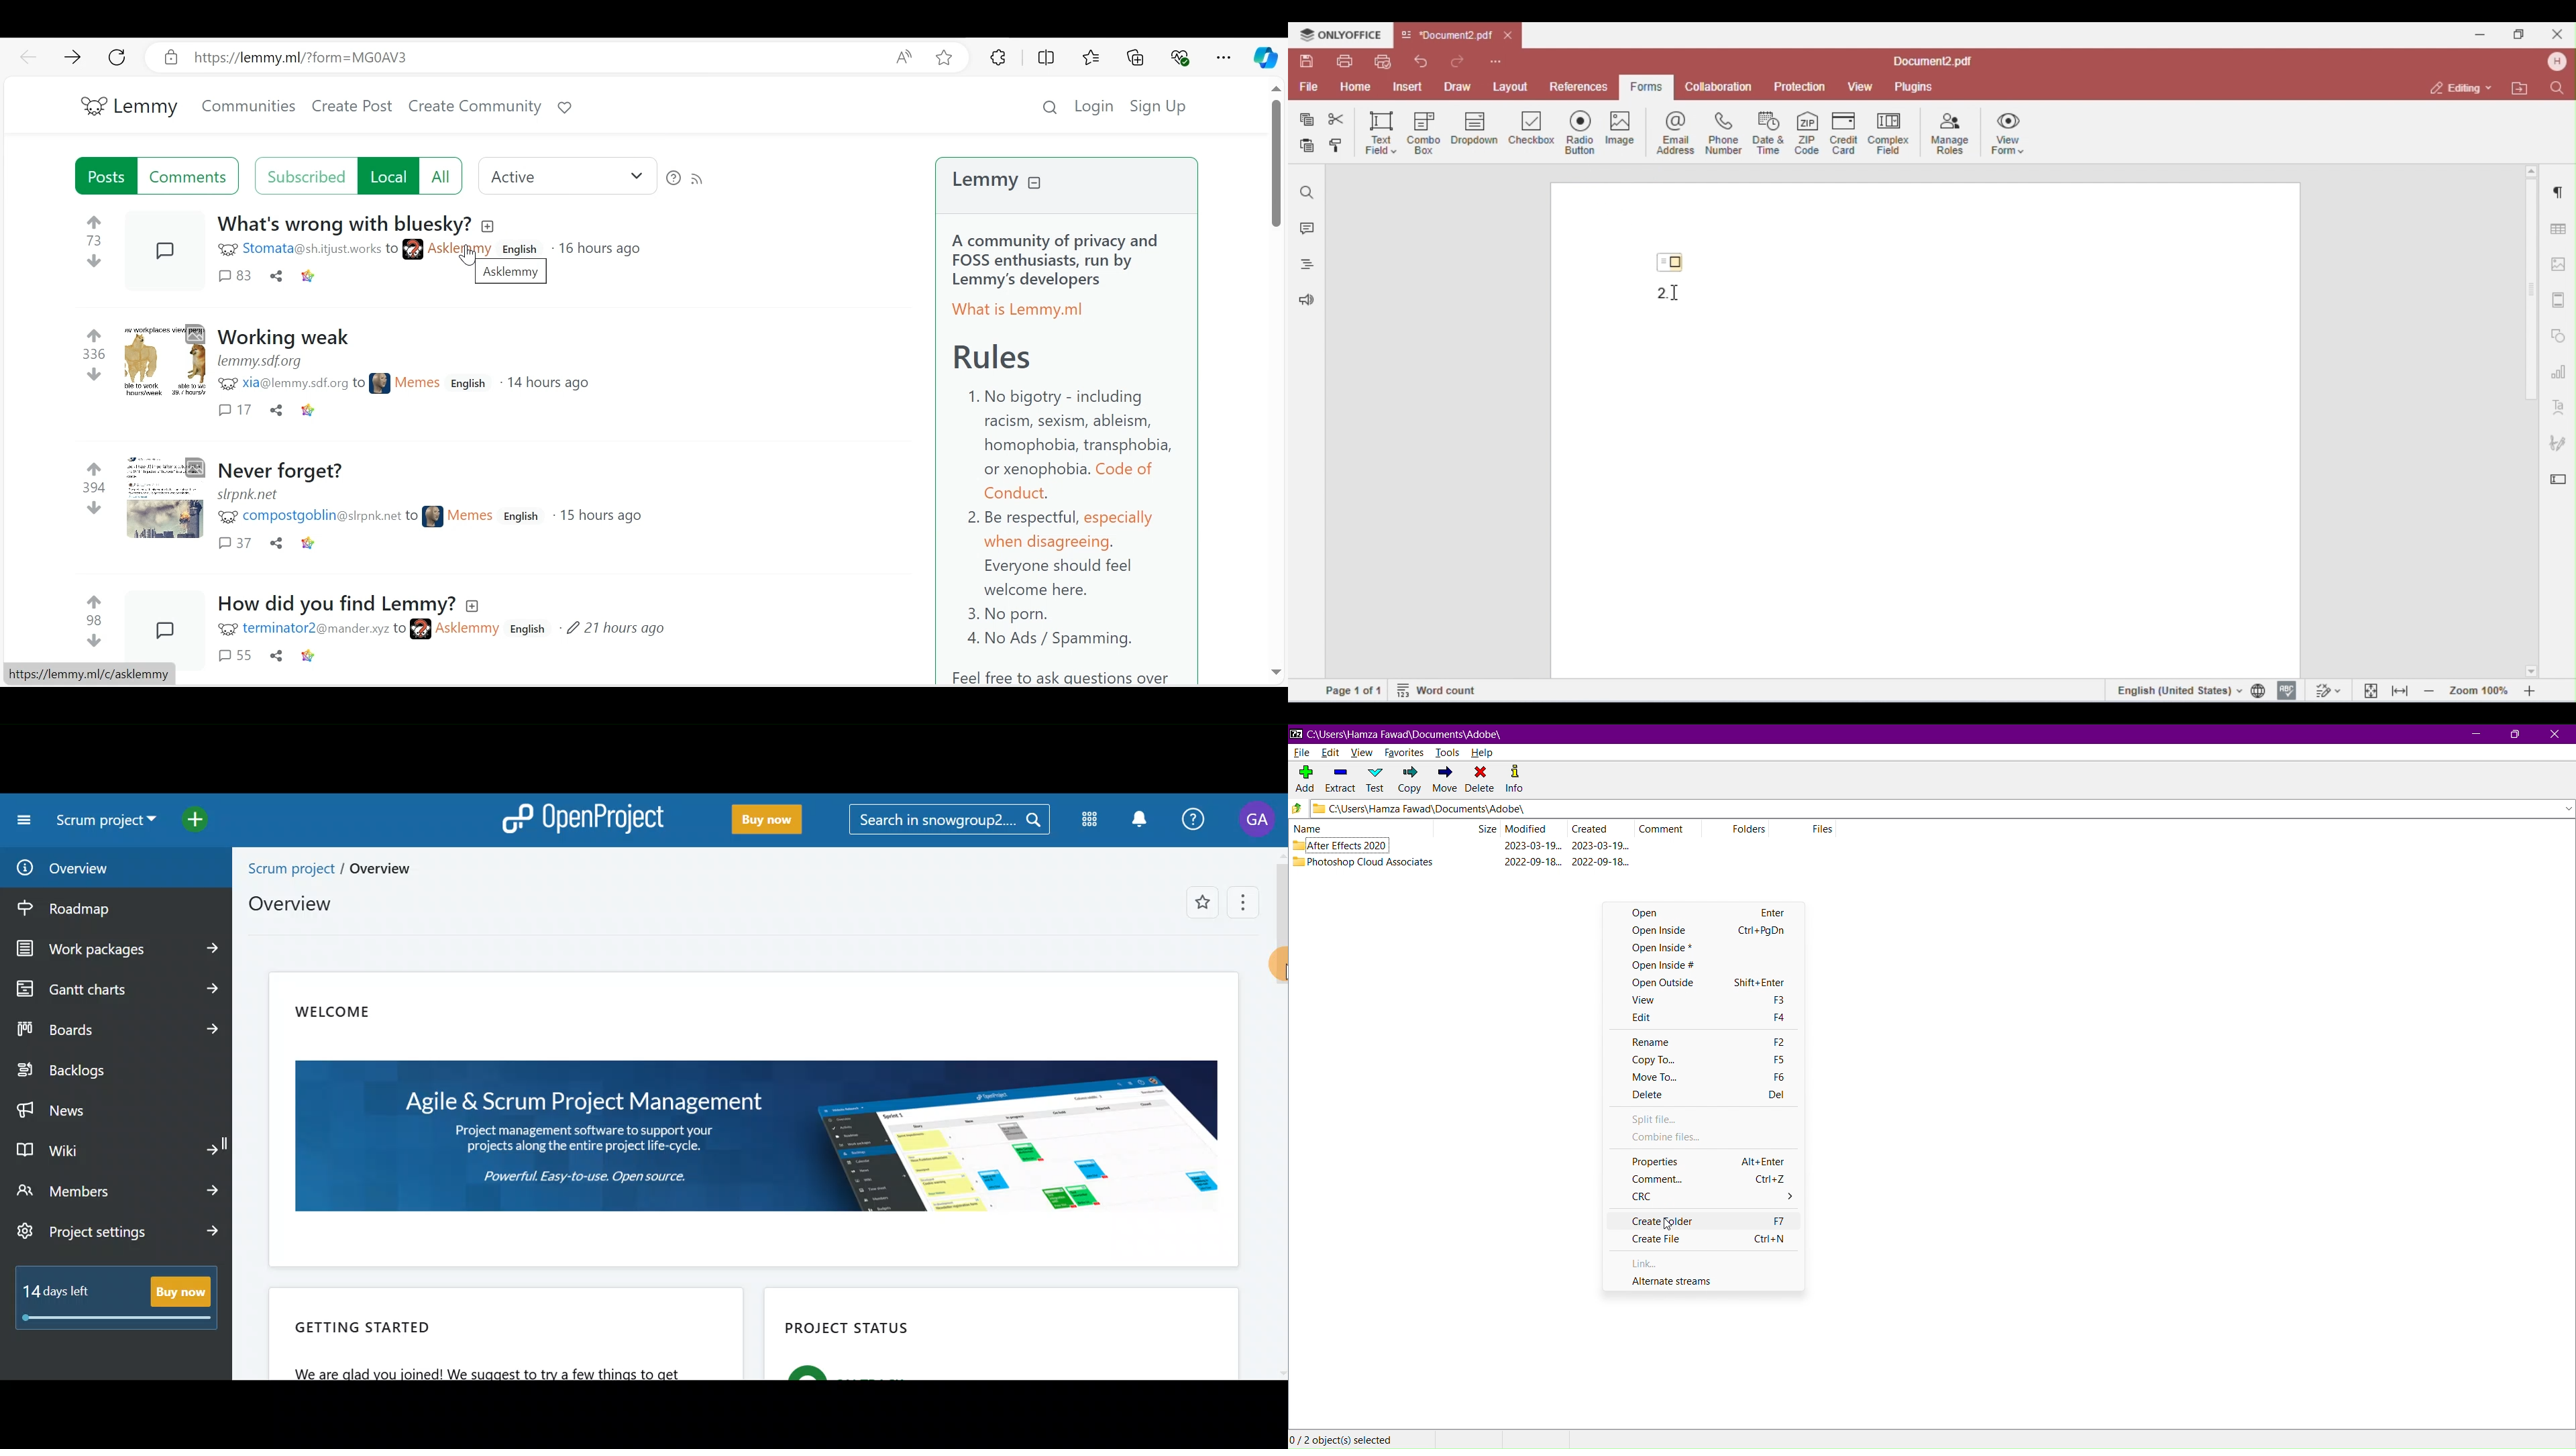 The width and height of the screenshot is (2576, 1456). What do you see at coordinates (1397, 735) in the screenshot?
I see `Window Name` at bounding box center [1397, 735].